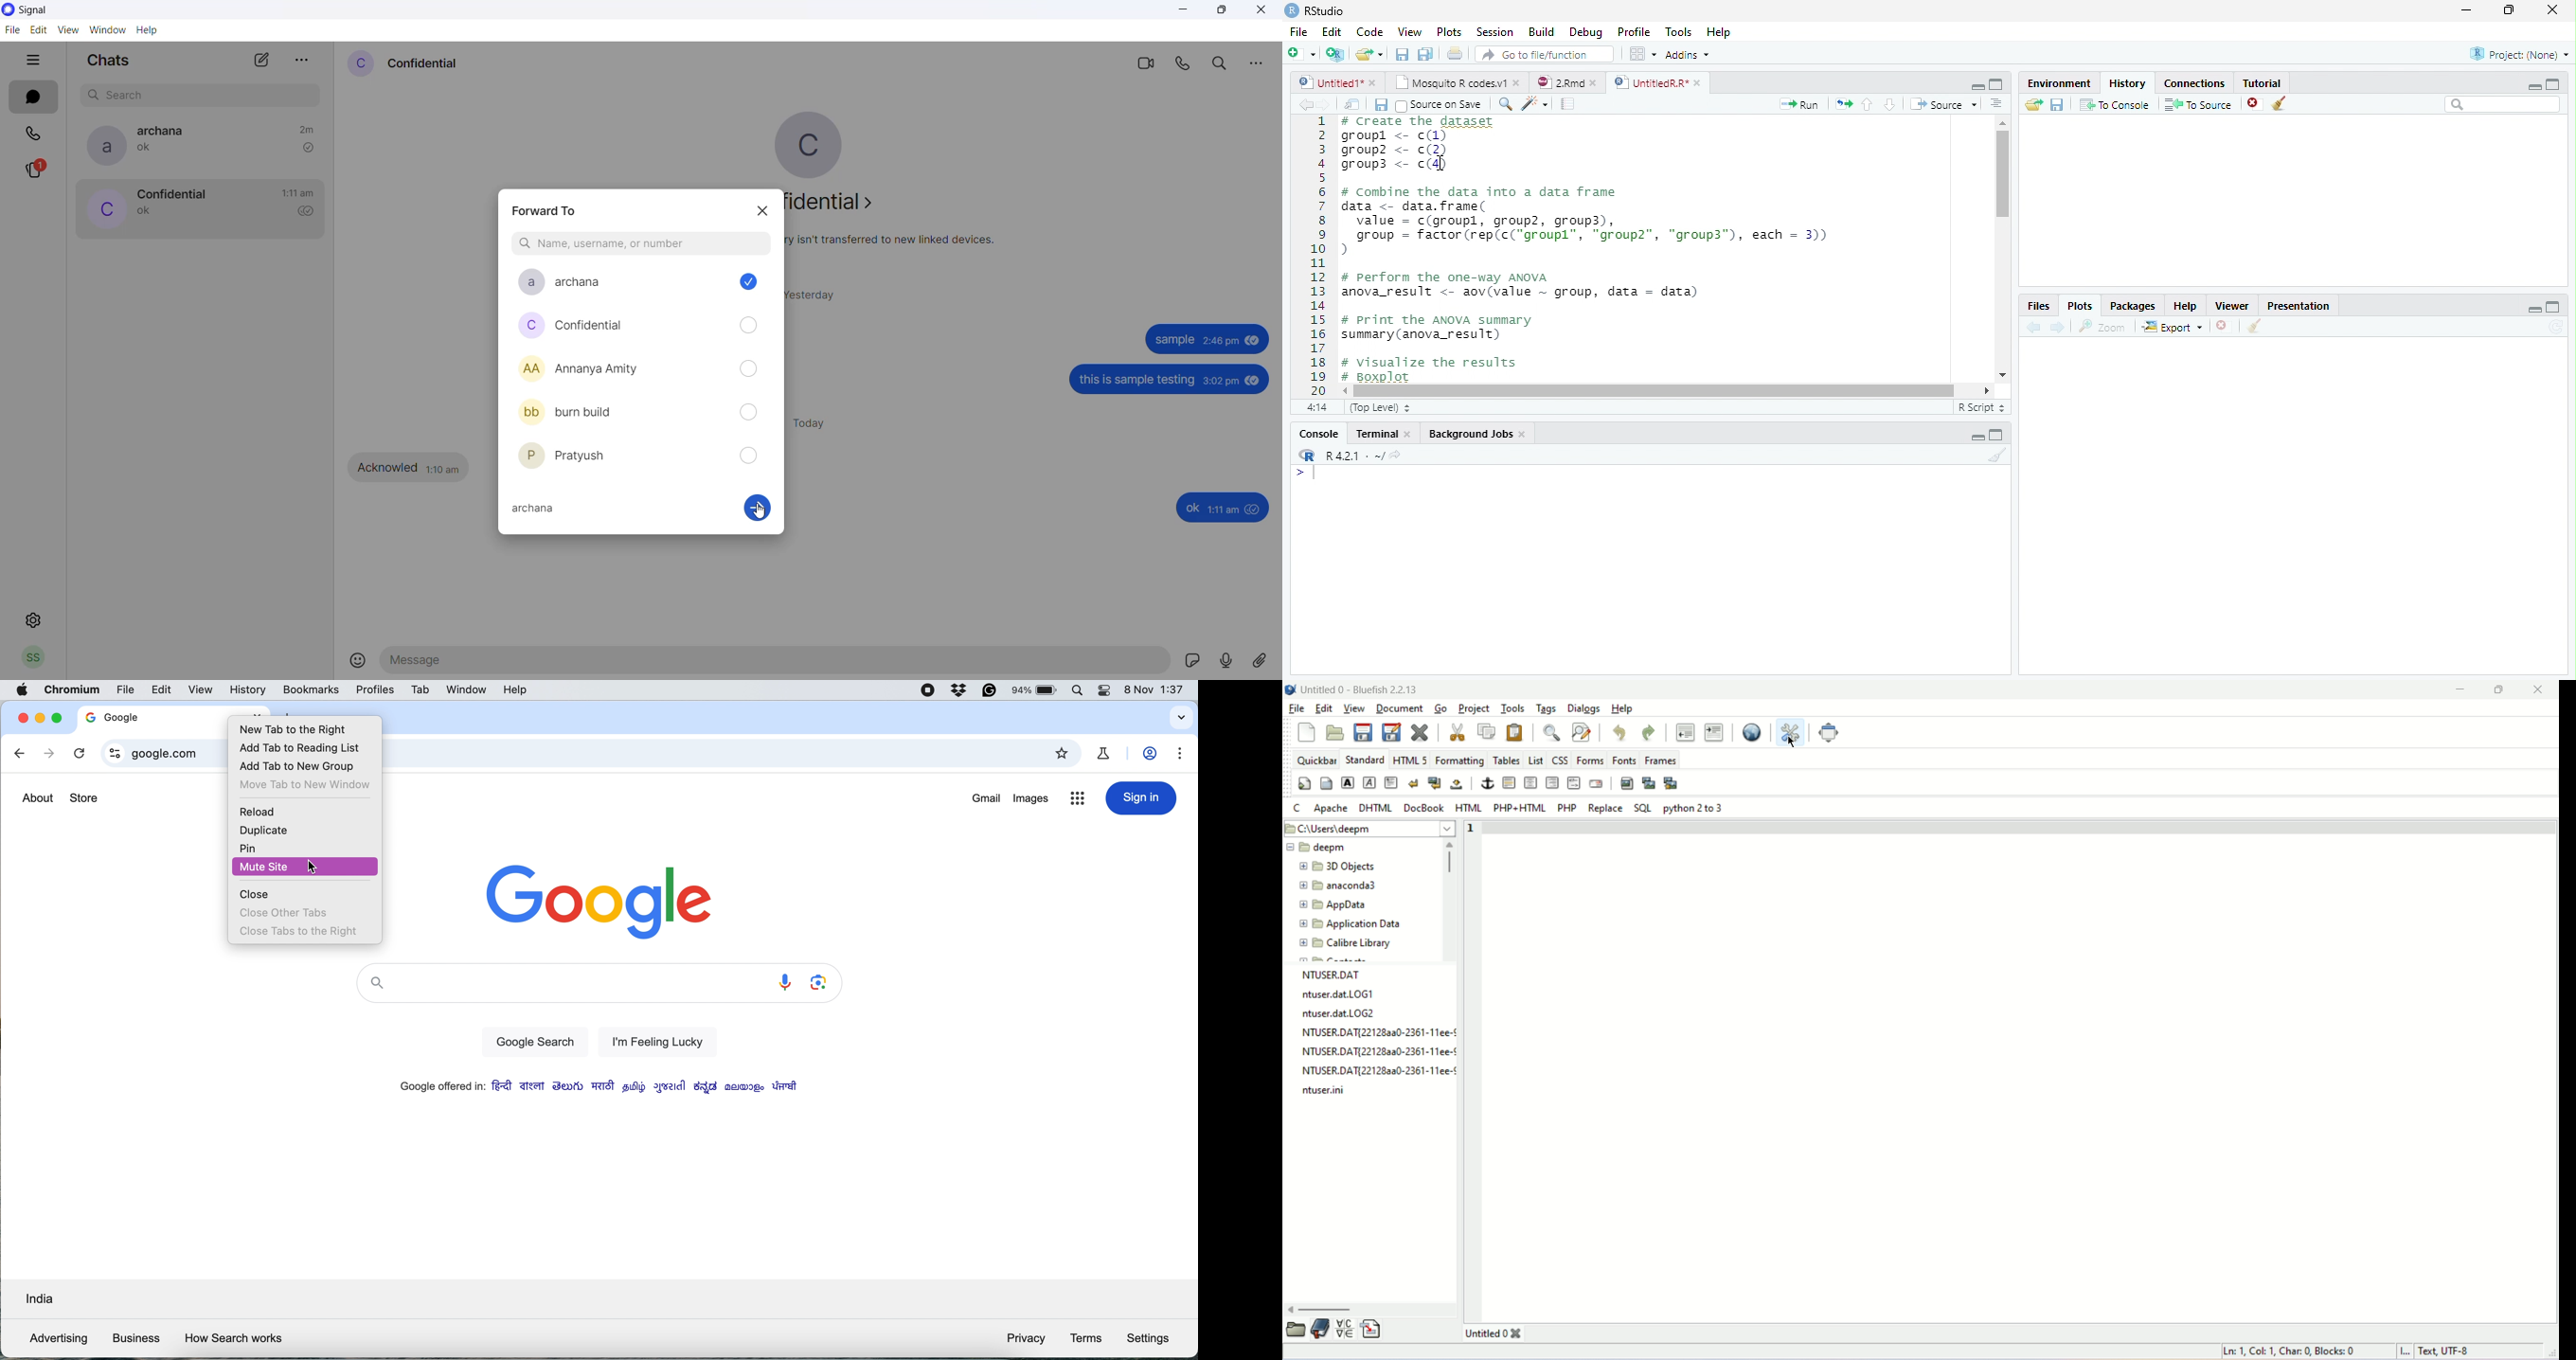 This screenshot has height=1372, width=2576. Describe the element at coordinates (1545, 55) in the screenshot. I see `Go to file/function` at that location.